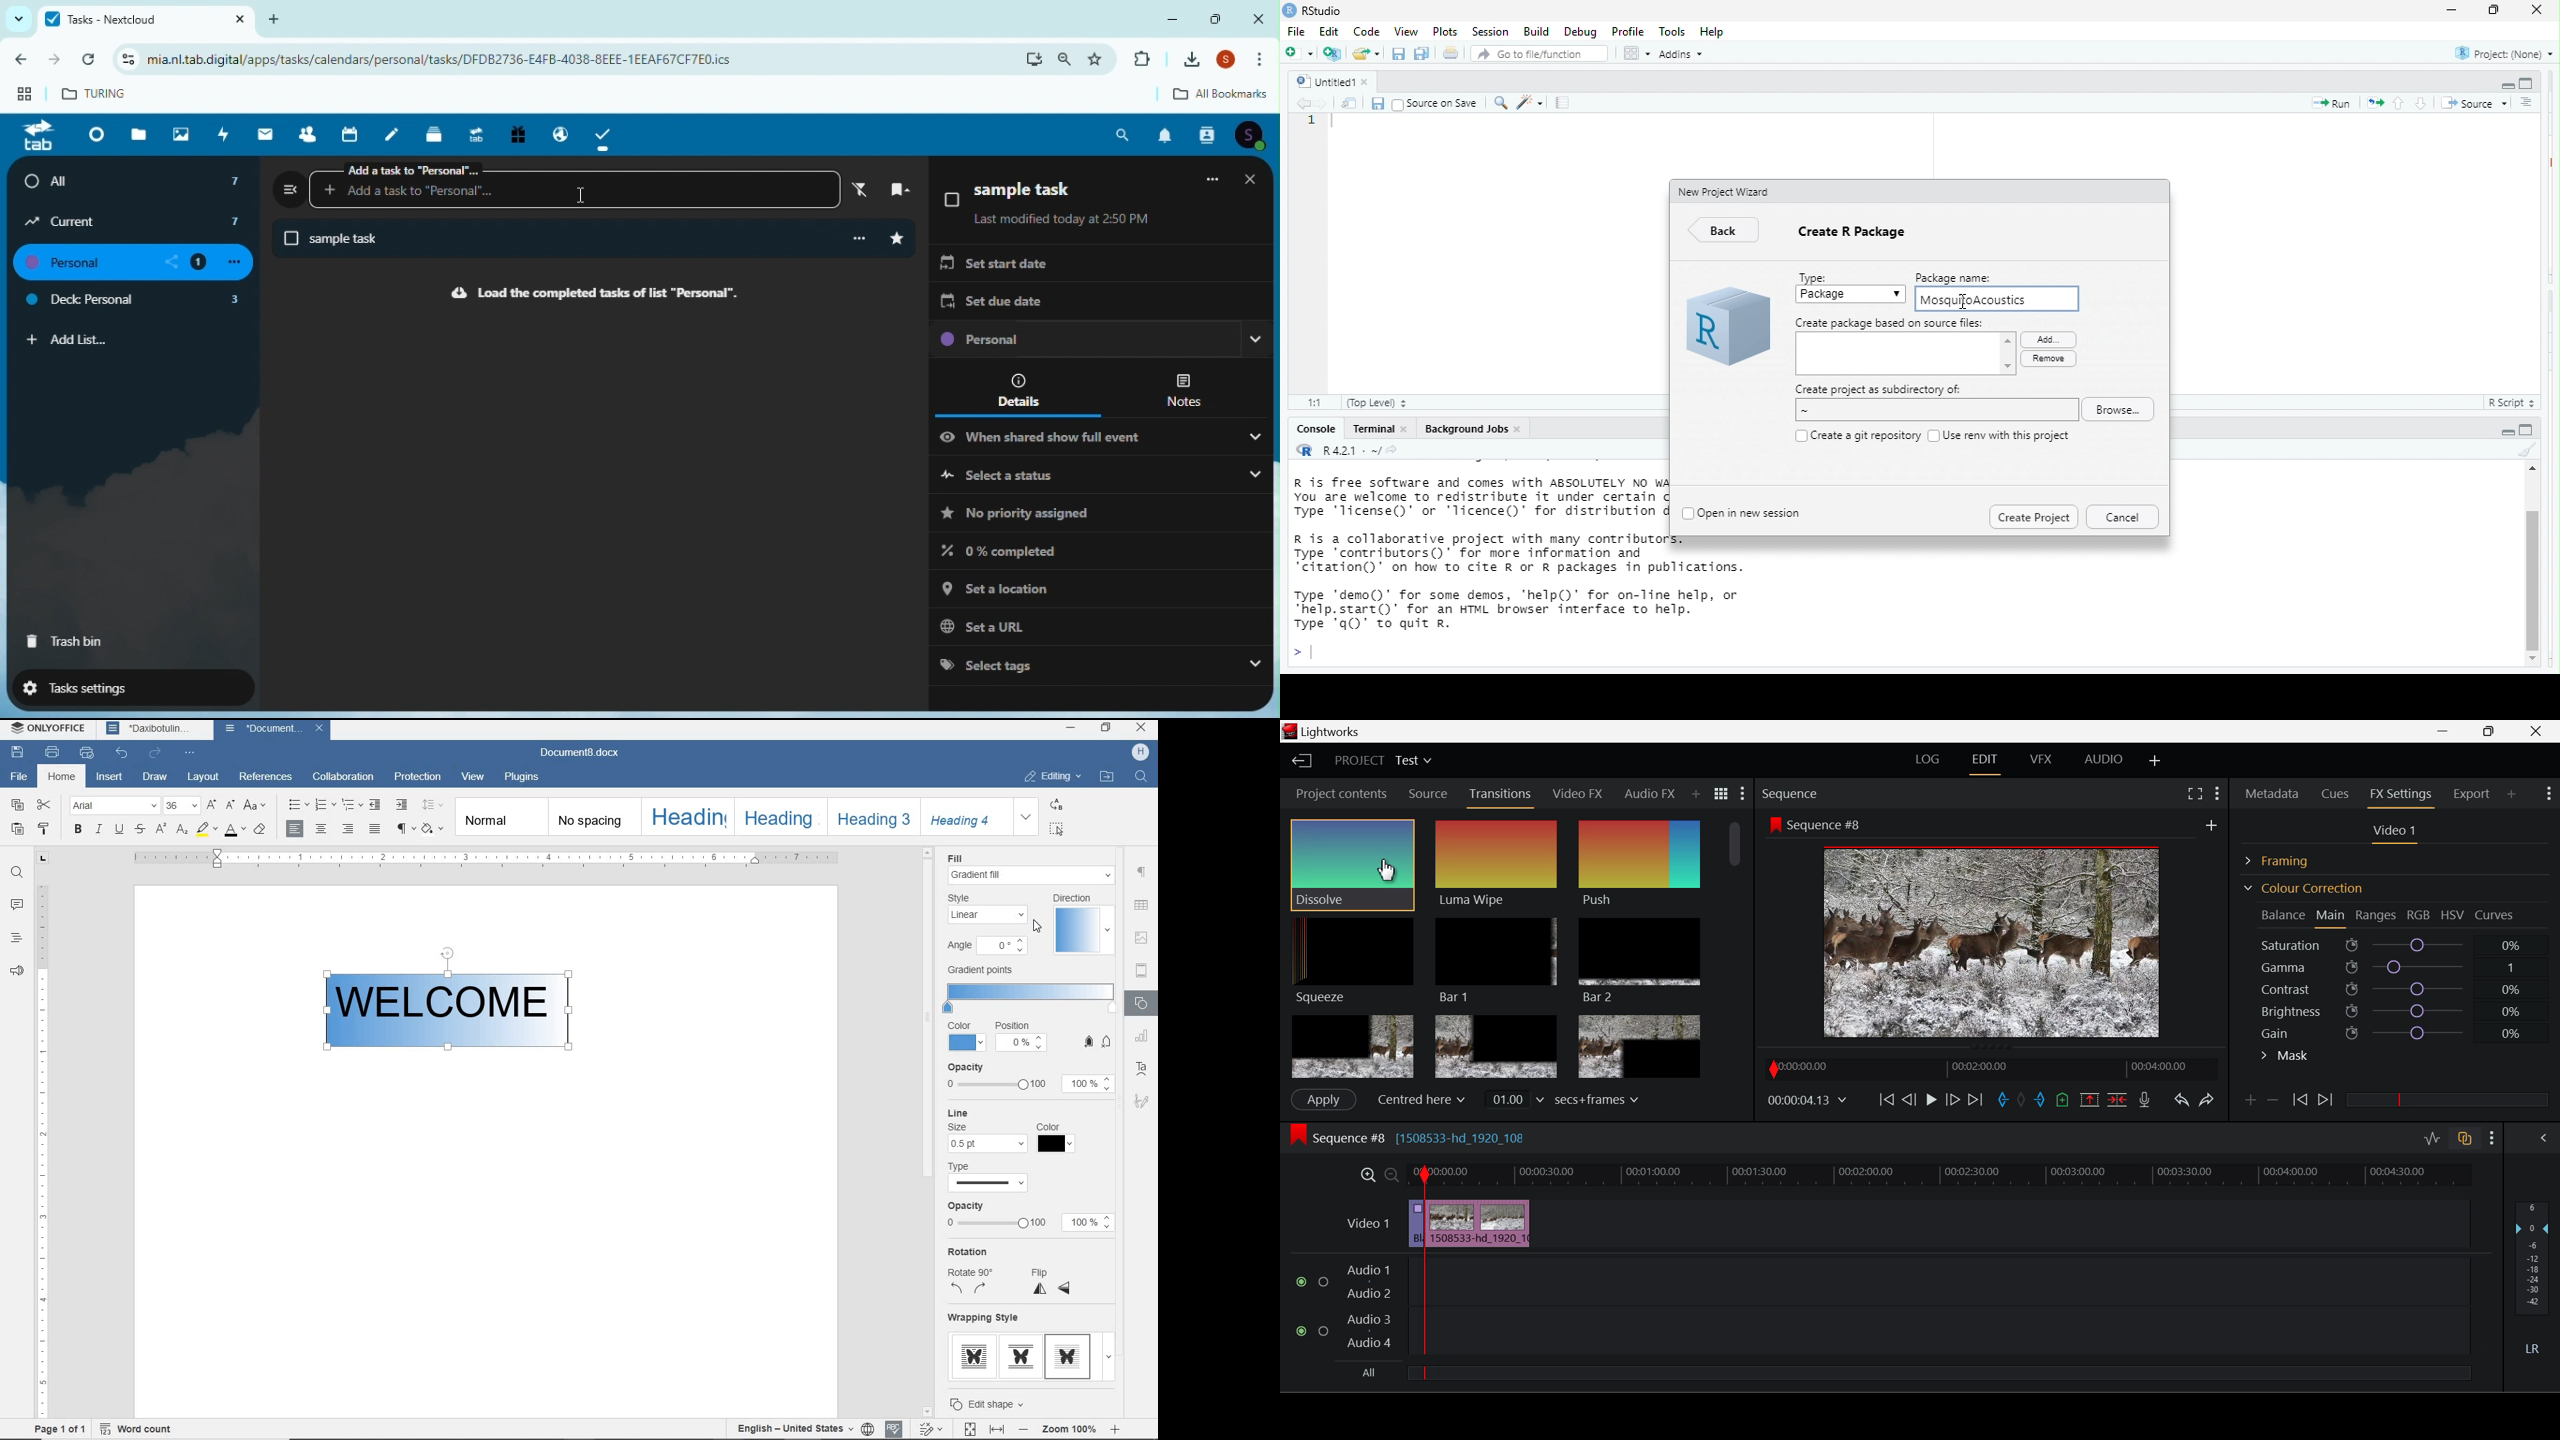  What do you see at coordinates (136, 181) in the screenshot?
I see `All` at bounding box center [136, 181].